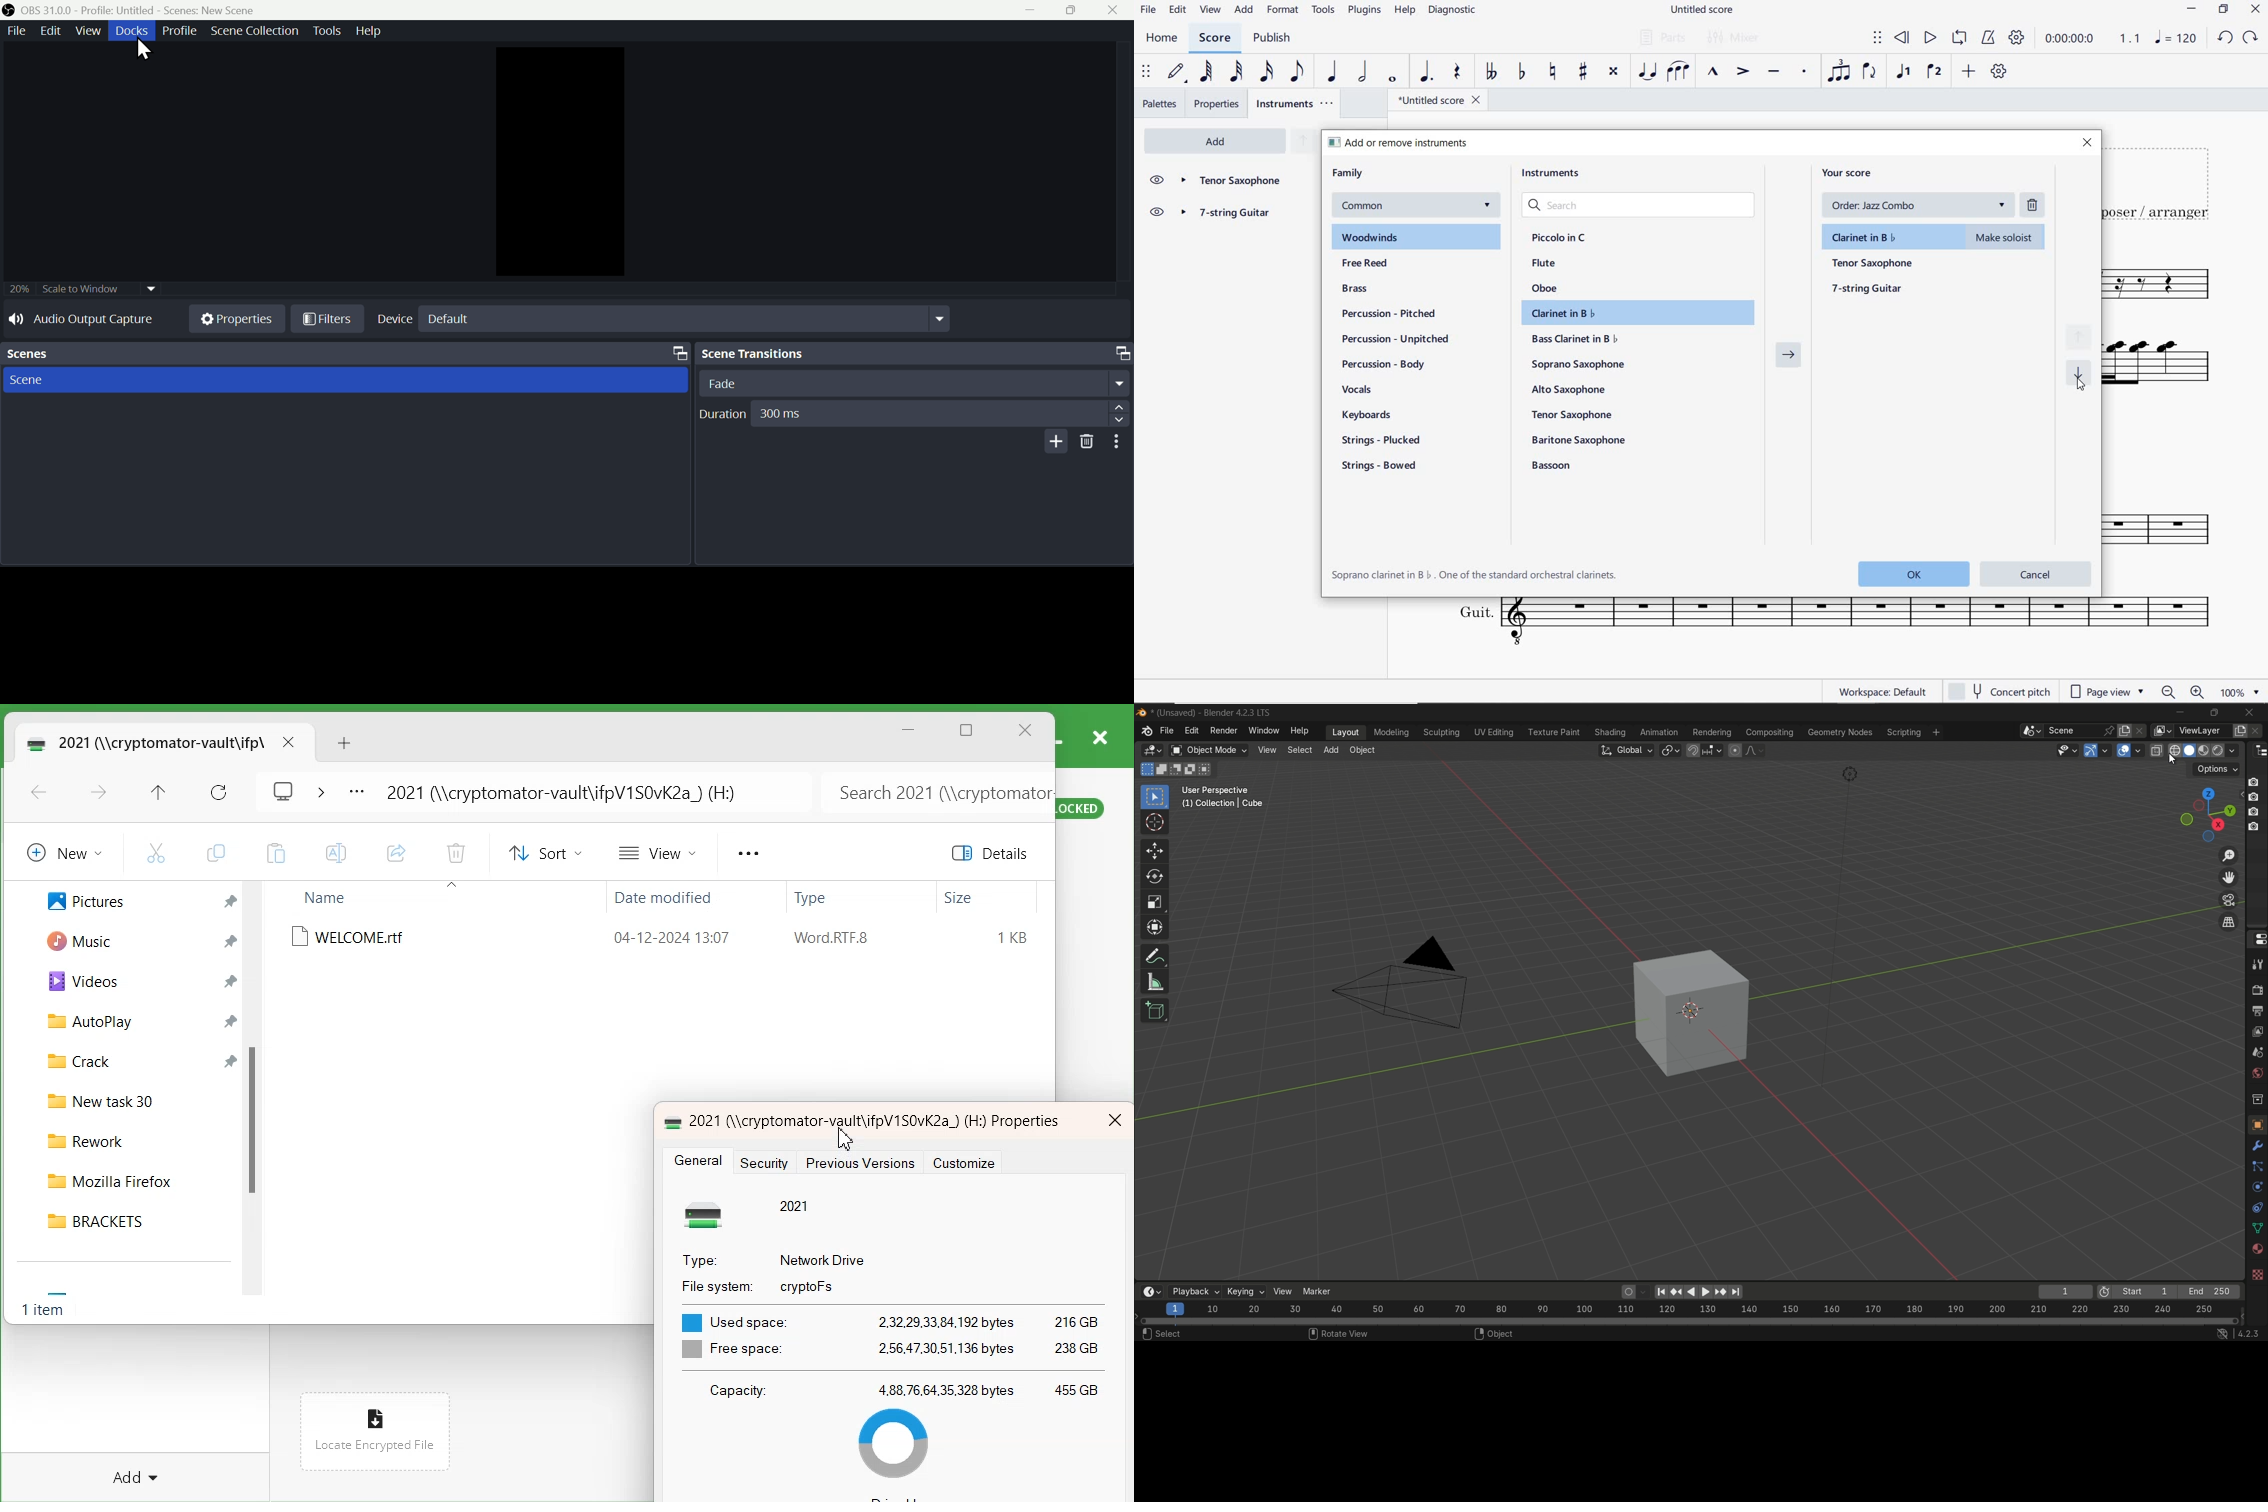 This screenshot has width=2268, height=1512. Describe the element at coordinates (1364, 11) in the screenshot. I see `PLUGINS` at that location.